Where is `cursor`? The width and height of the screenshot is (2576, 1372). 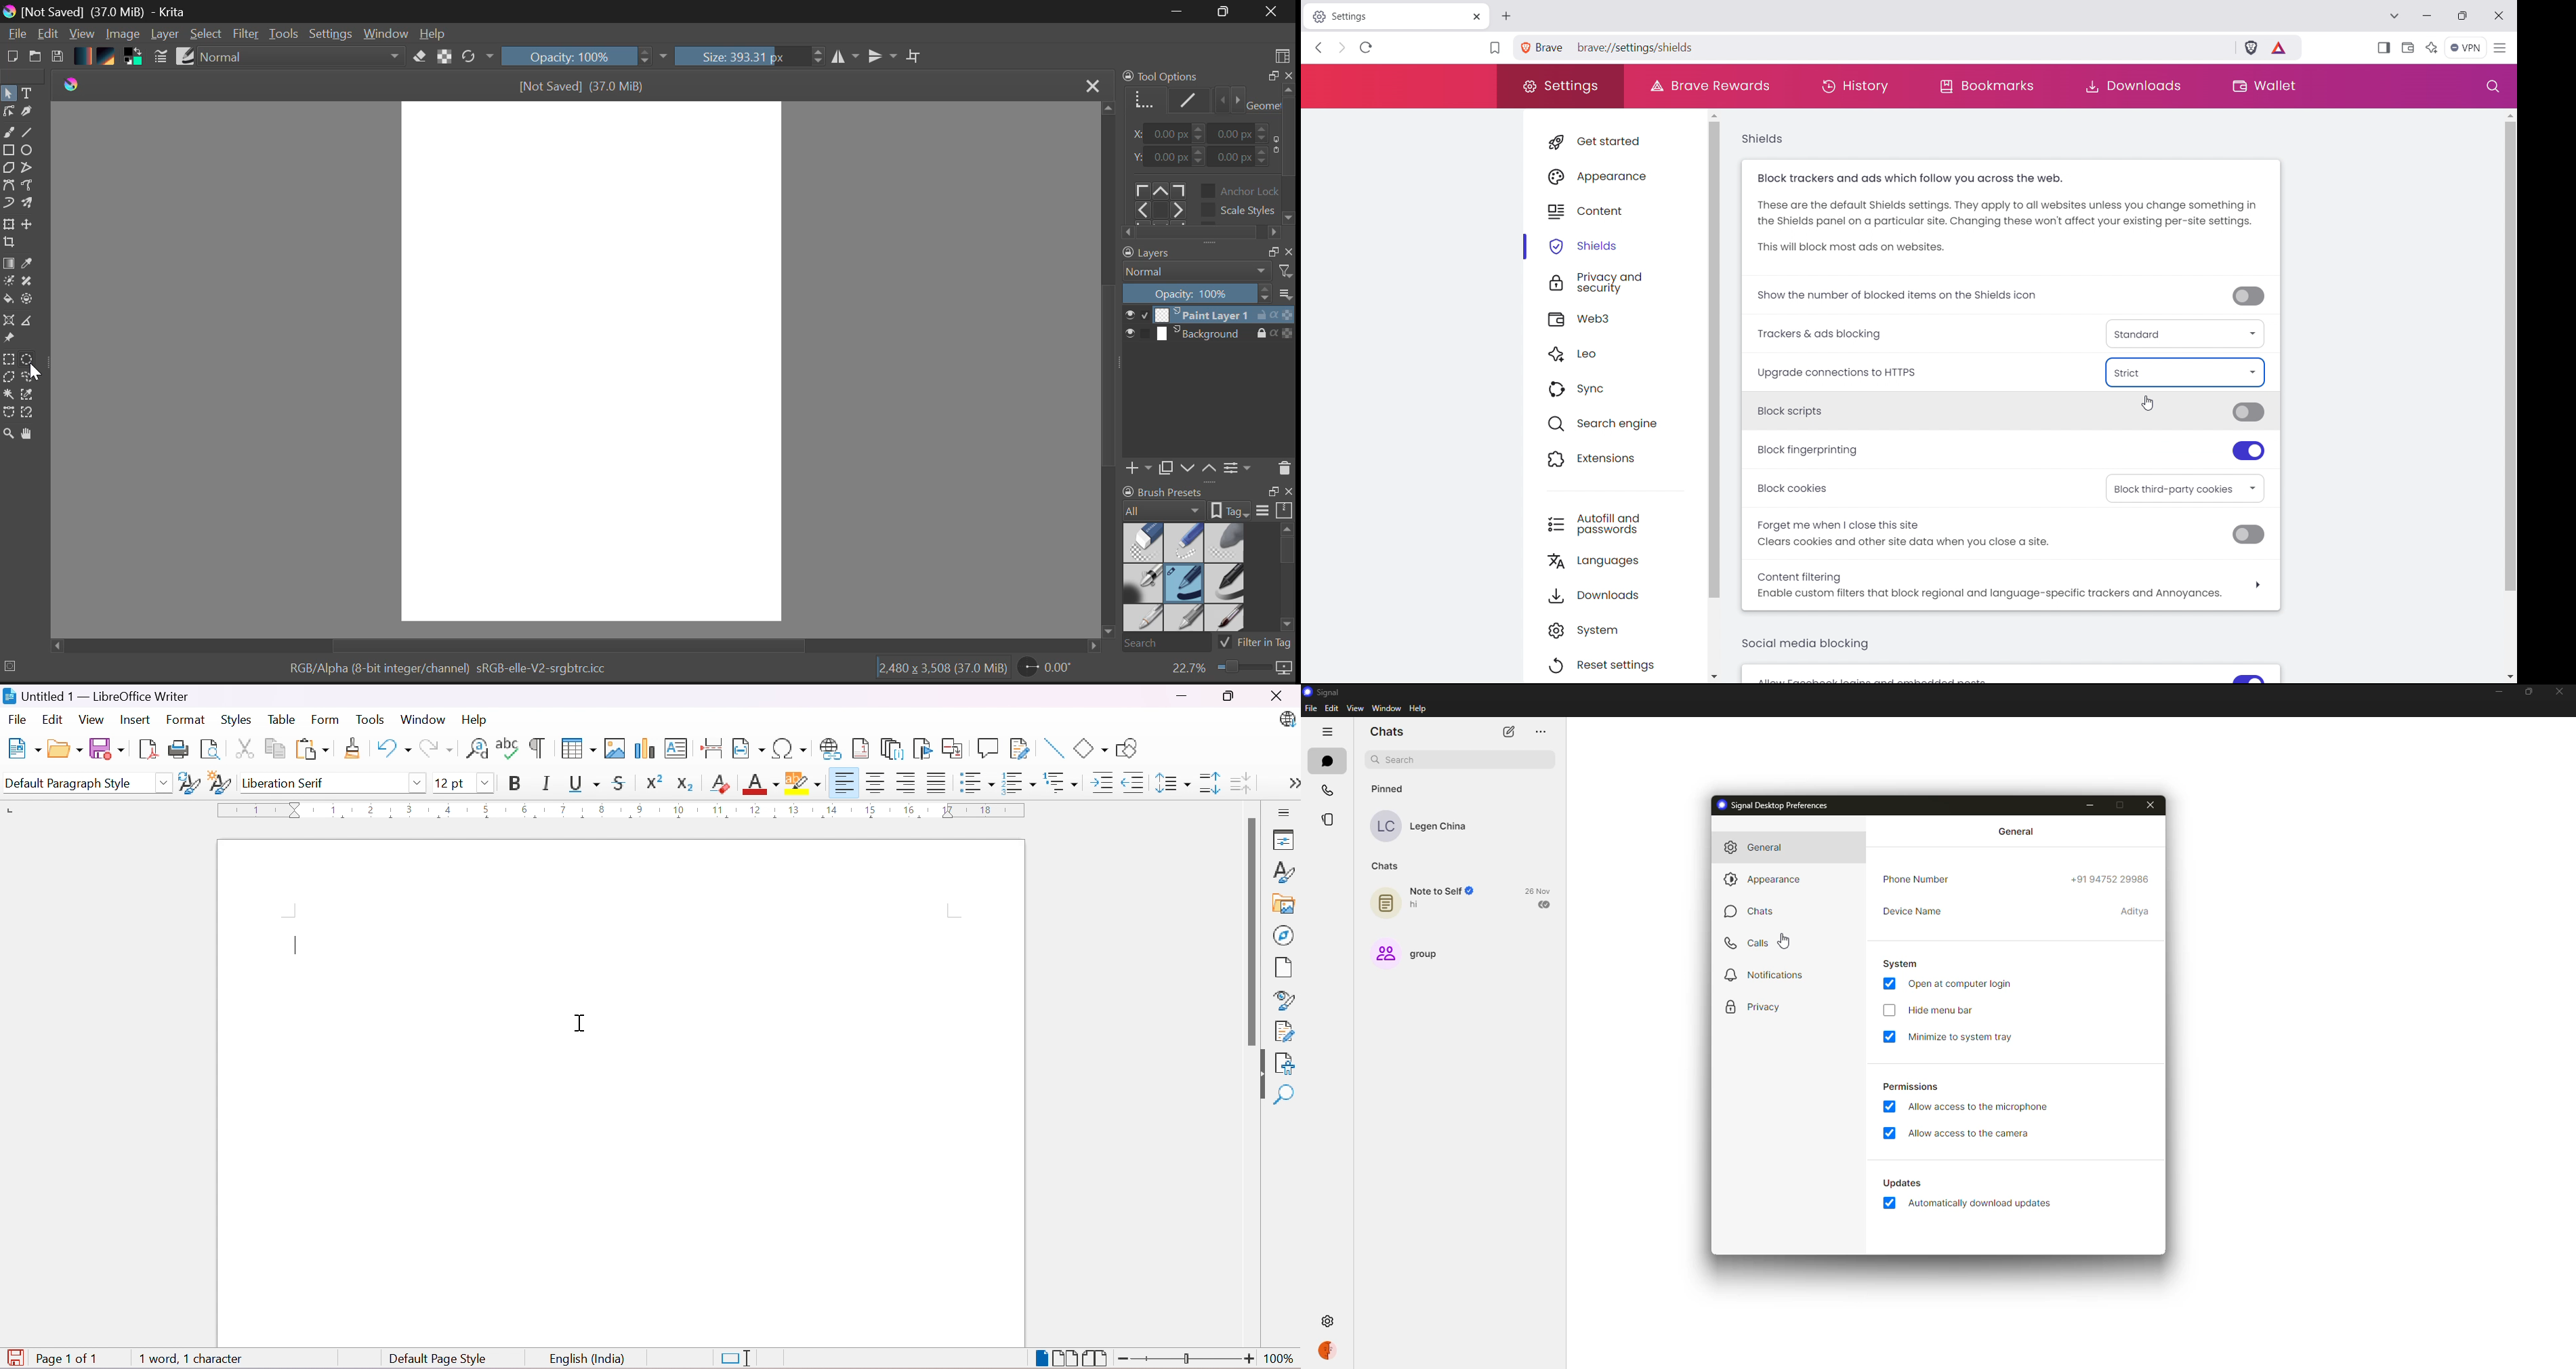 cursor is located at coordinates (1783, 941).